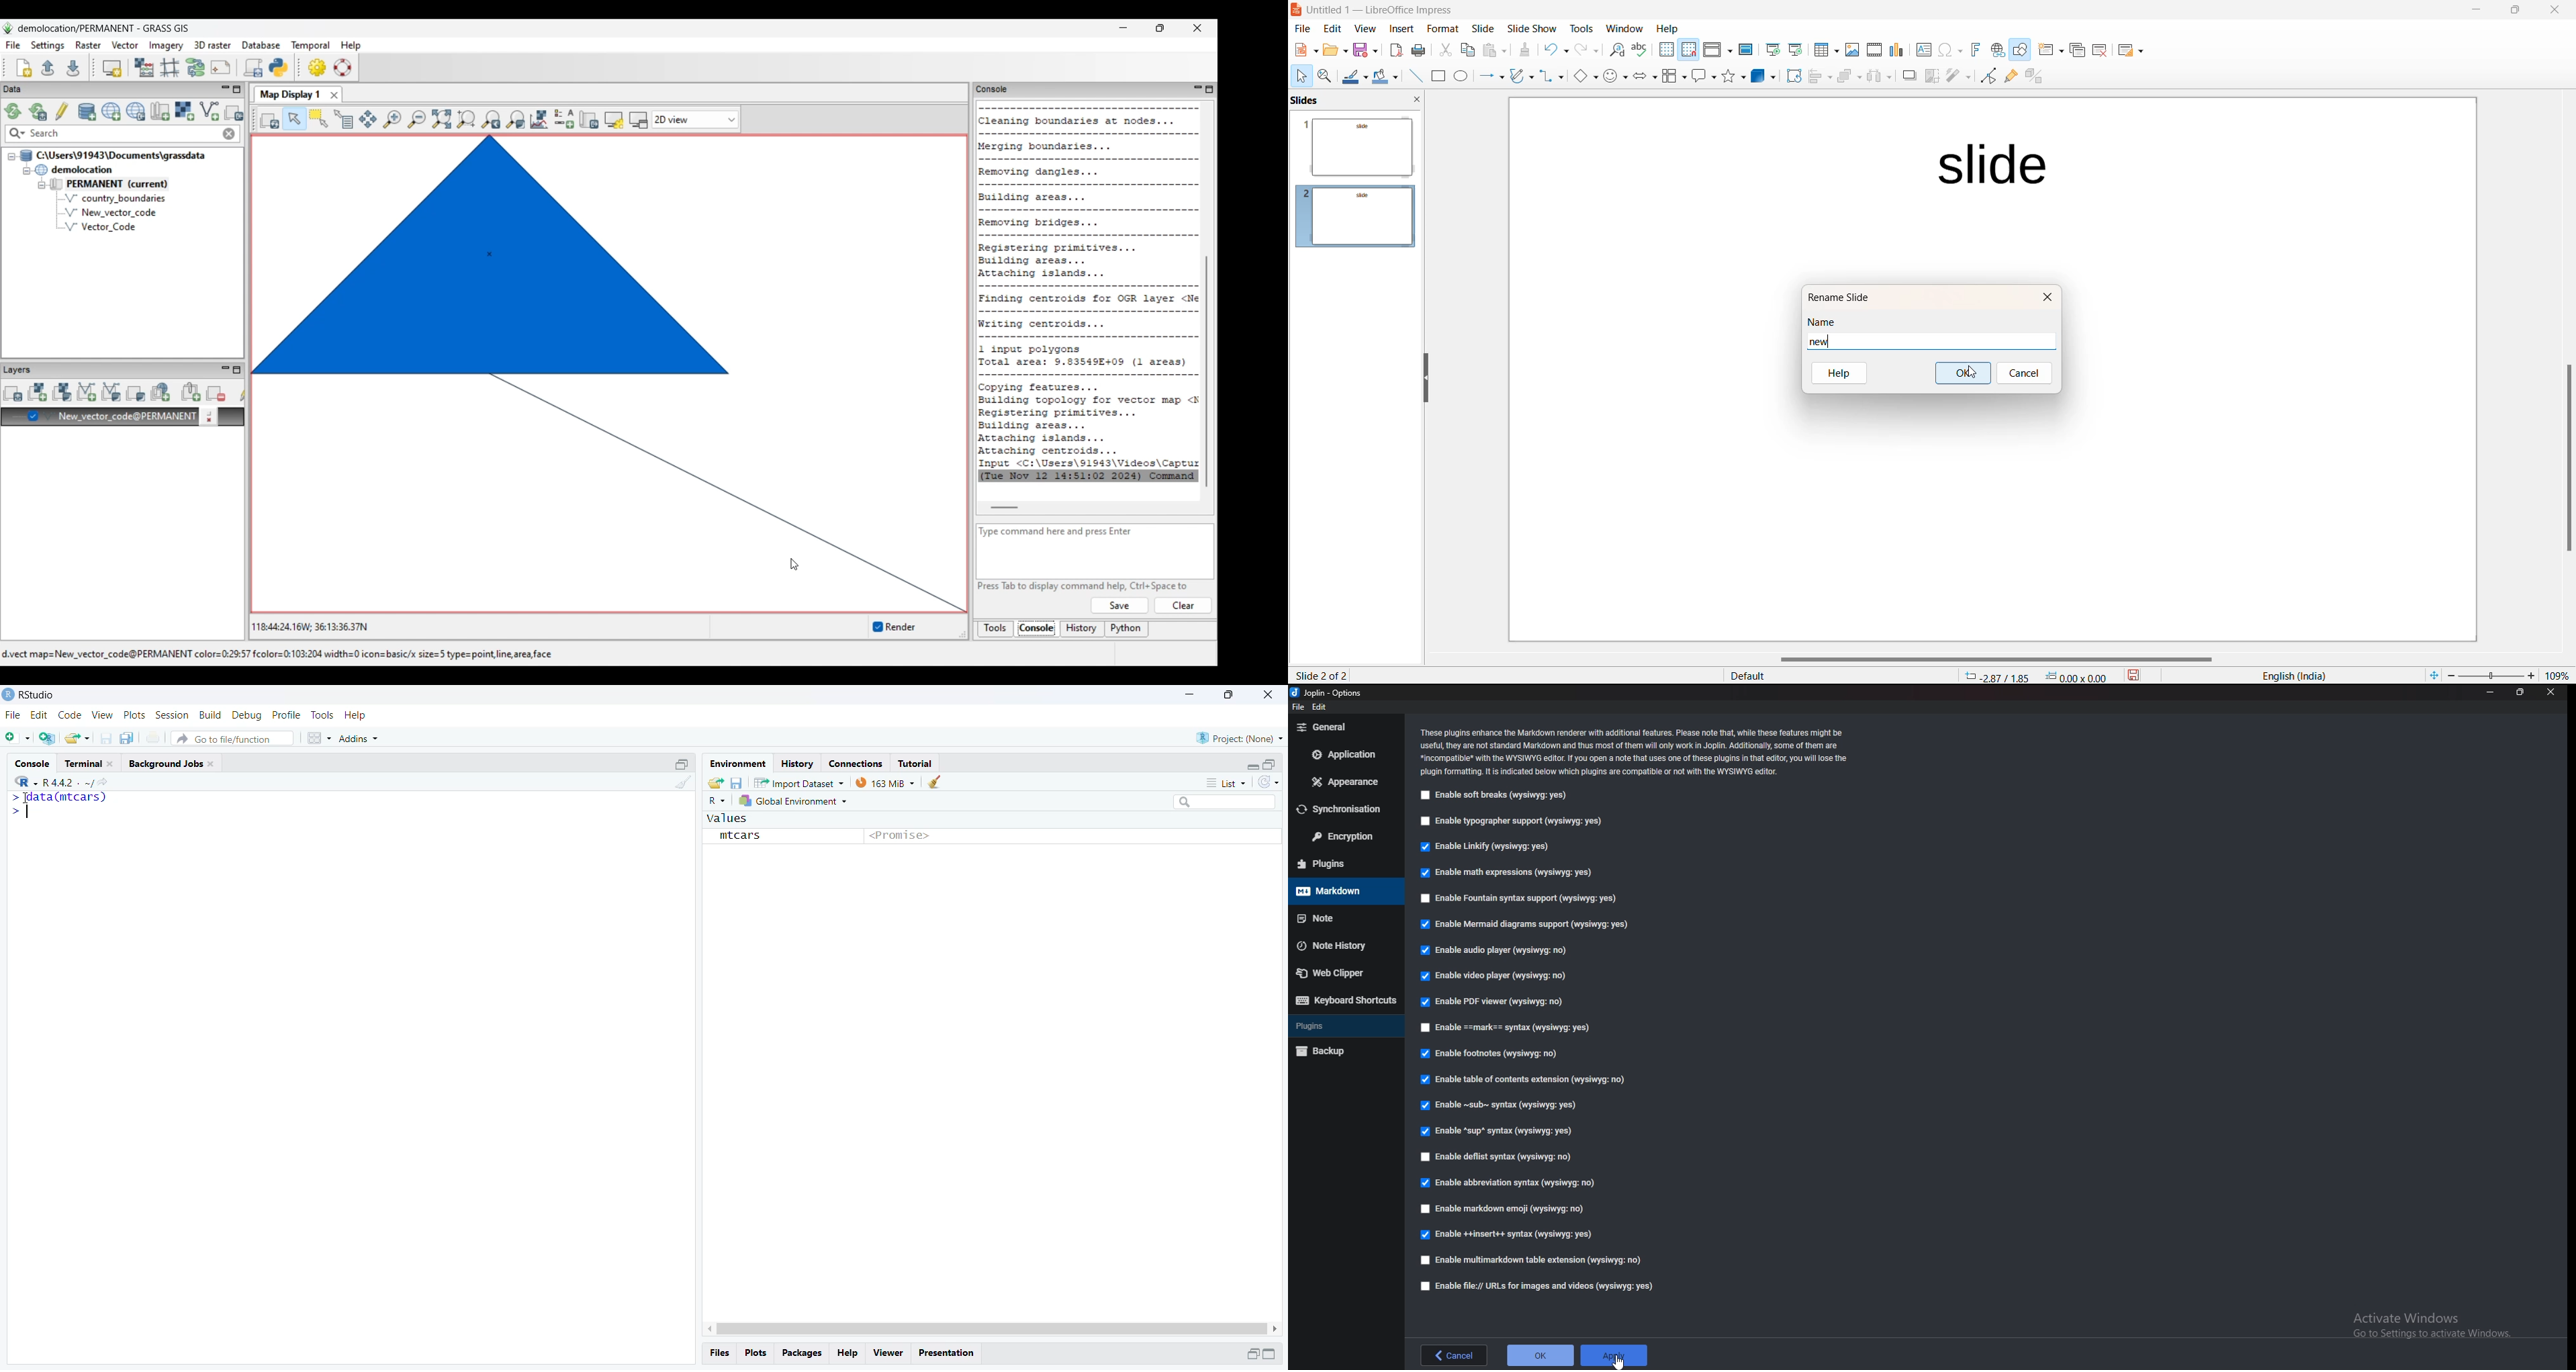  I want to click on scroll left, so click(708, 1330).